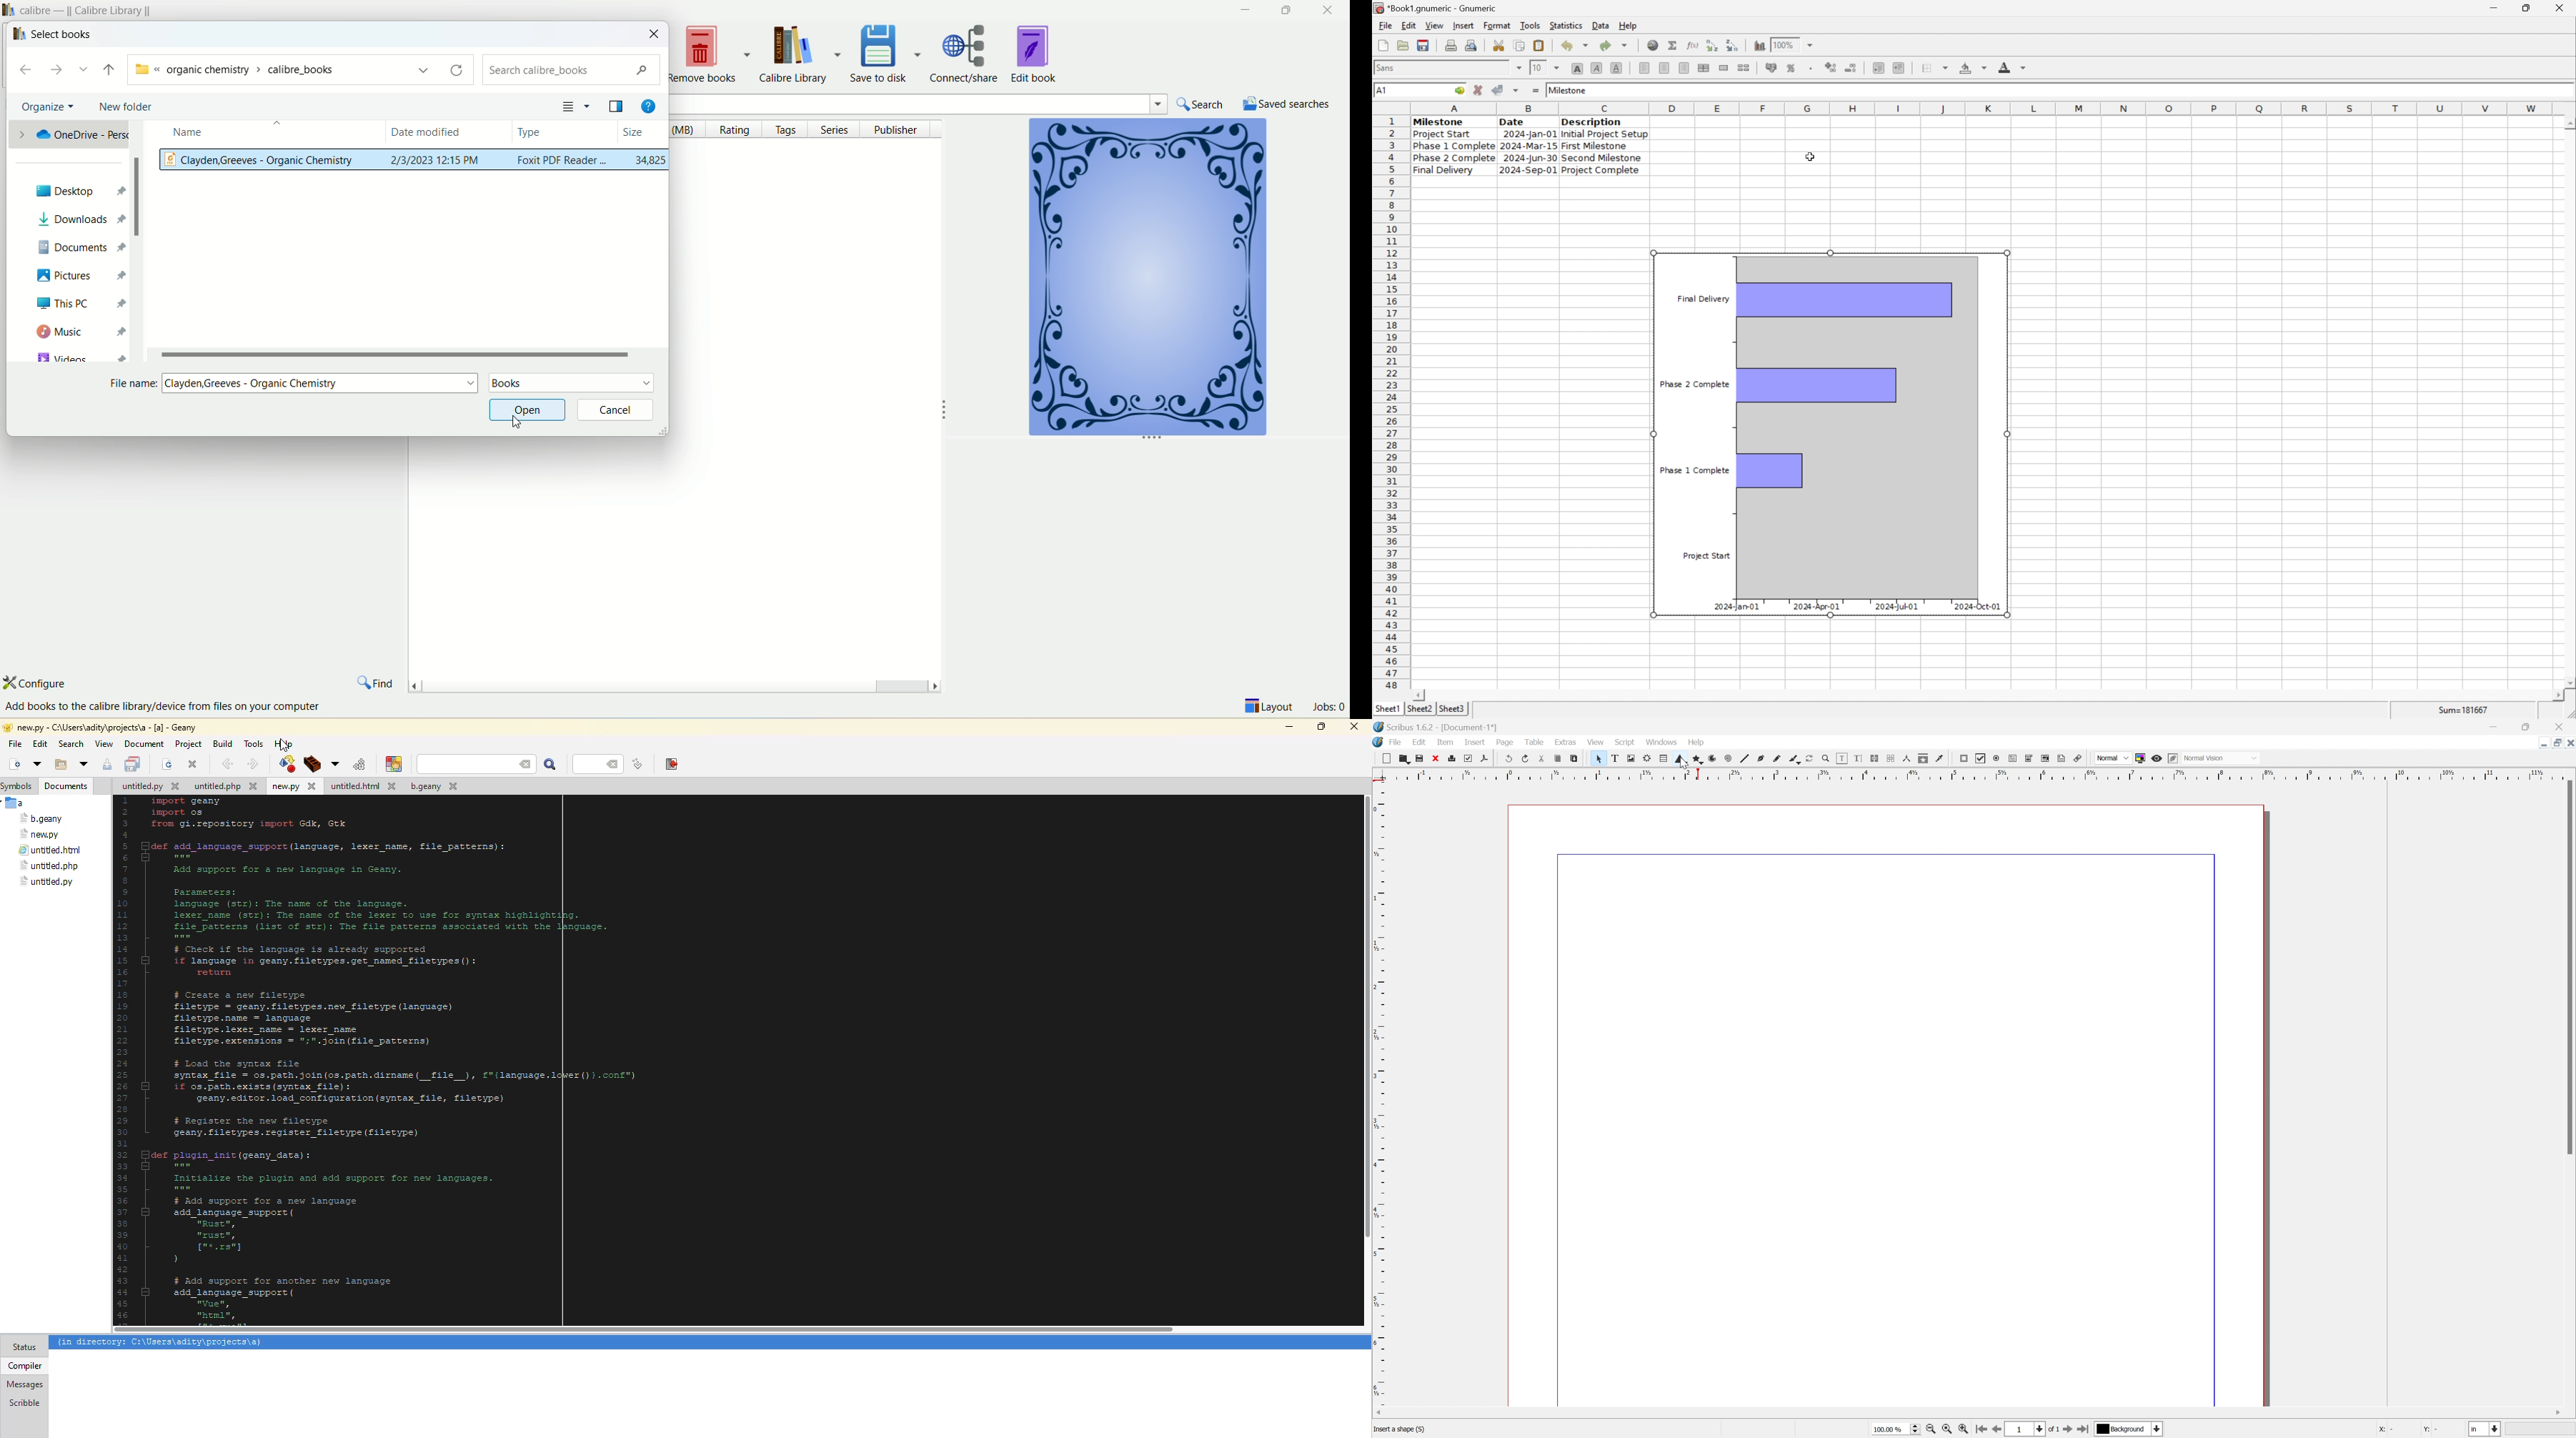 The image size is (2576, 1456). Describe the element at coordinates (645, 1330) in the screenshot. I see `scroll bar` at that location.